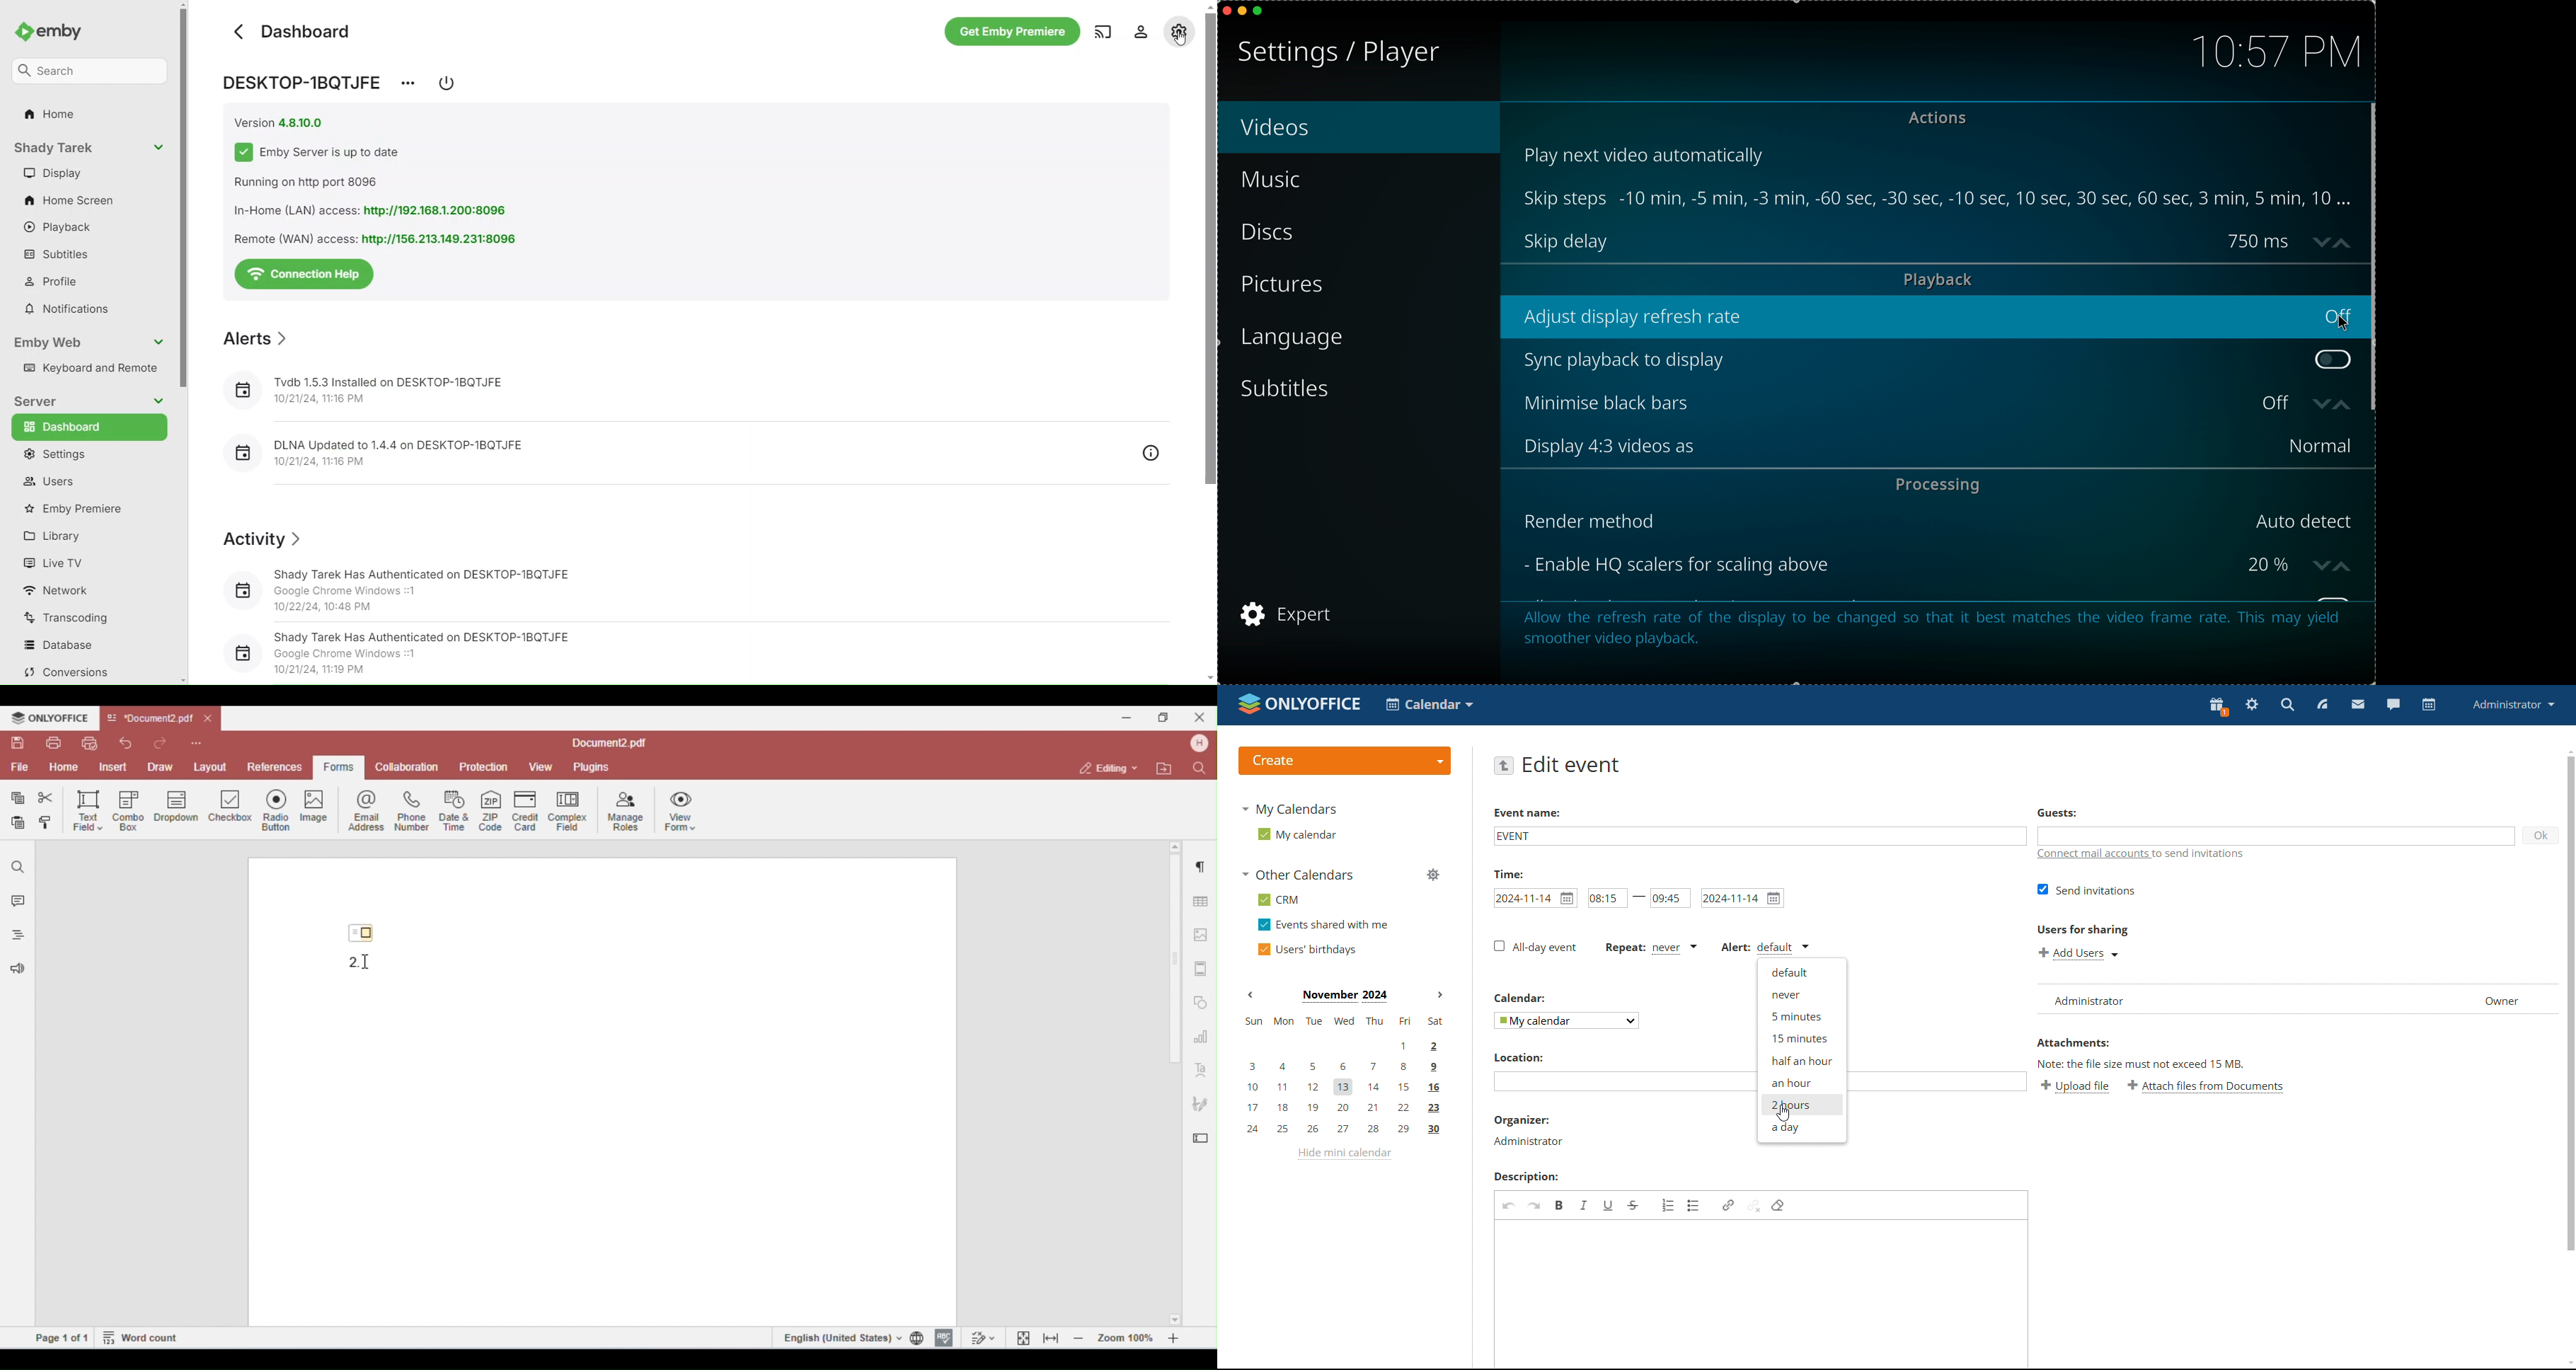  I want to click on subtitles, so click(1290, 389).